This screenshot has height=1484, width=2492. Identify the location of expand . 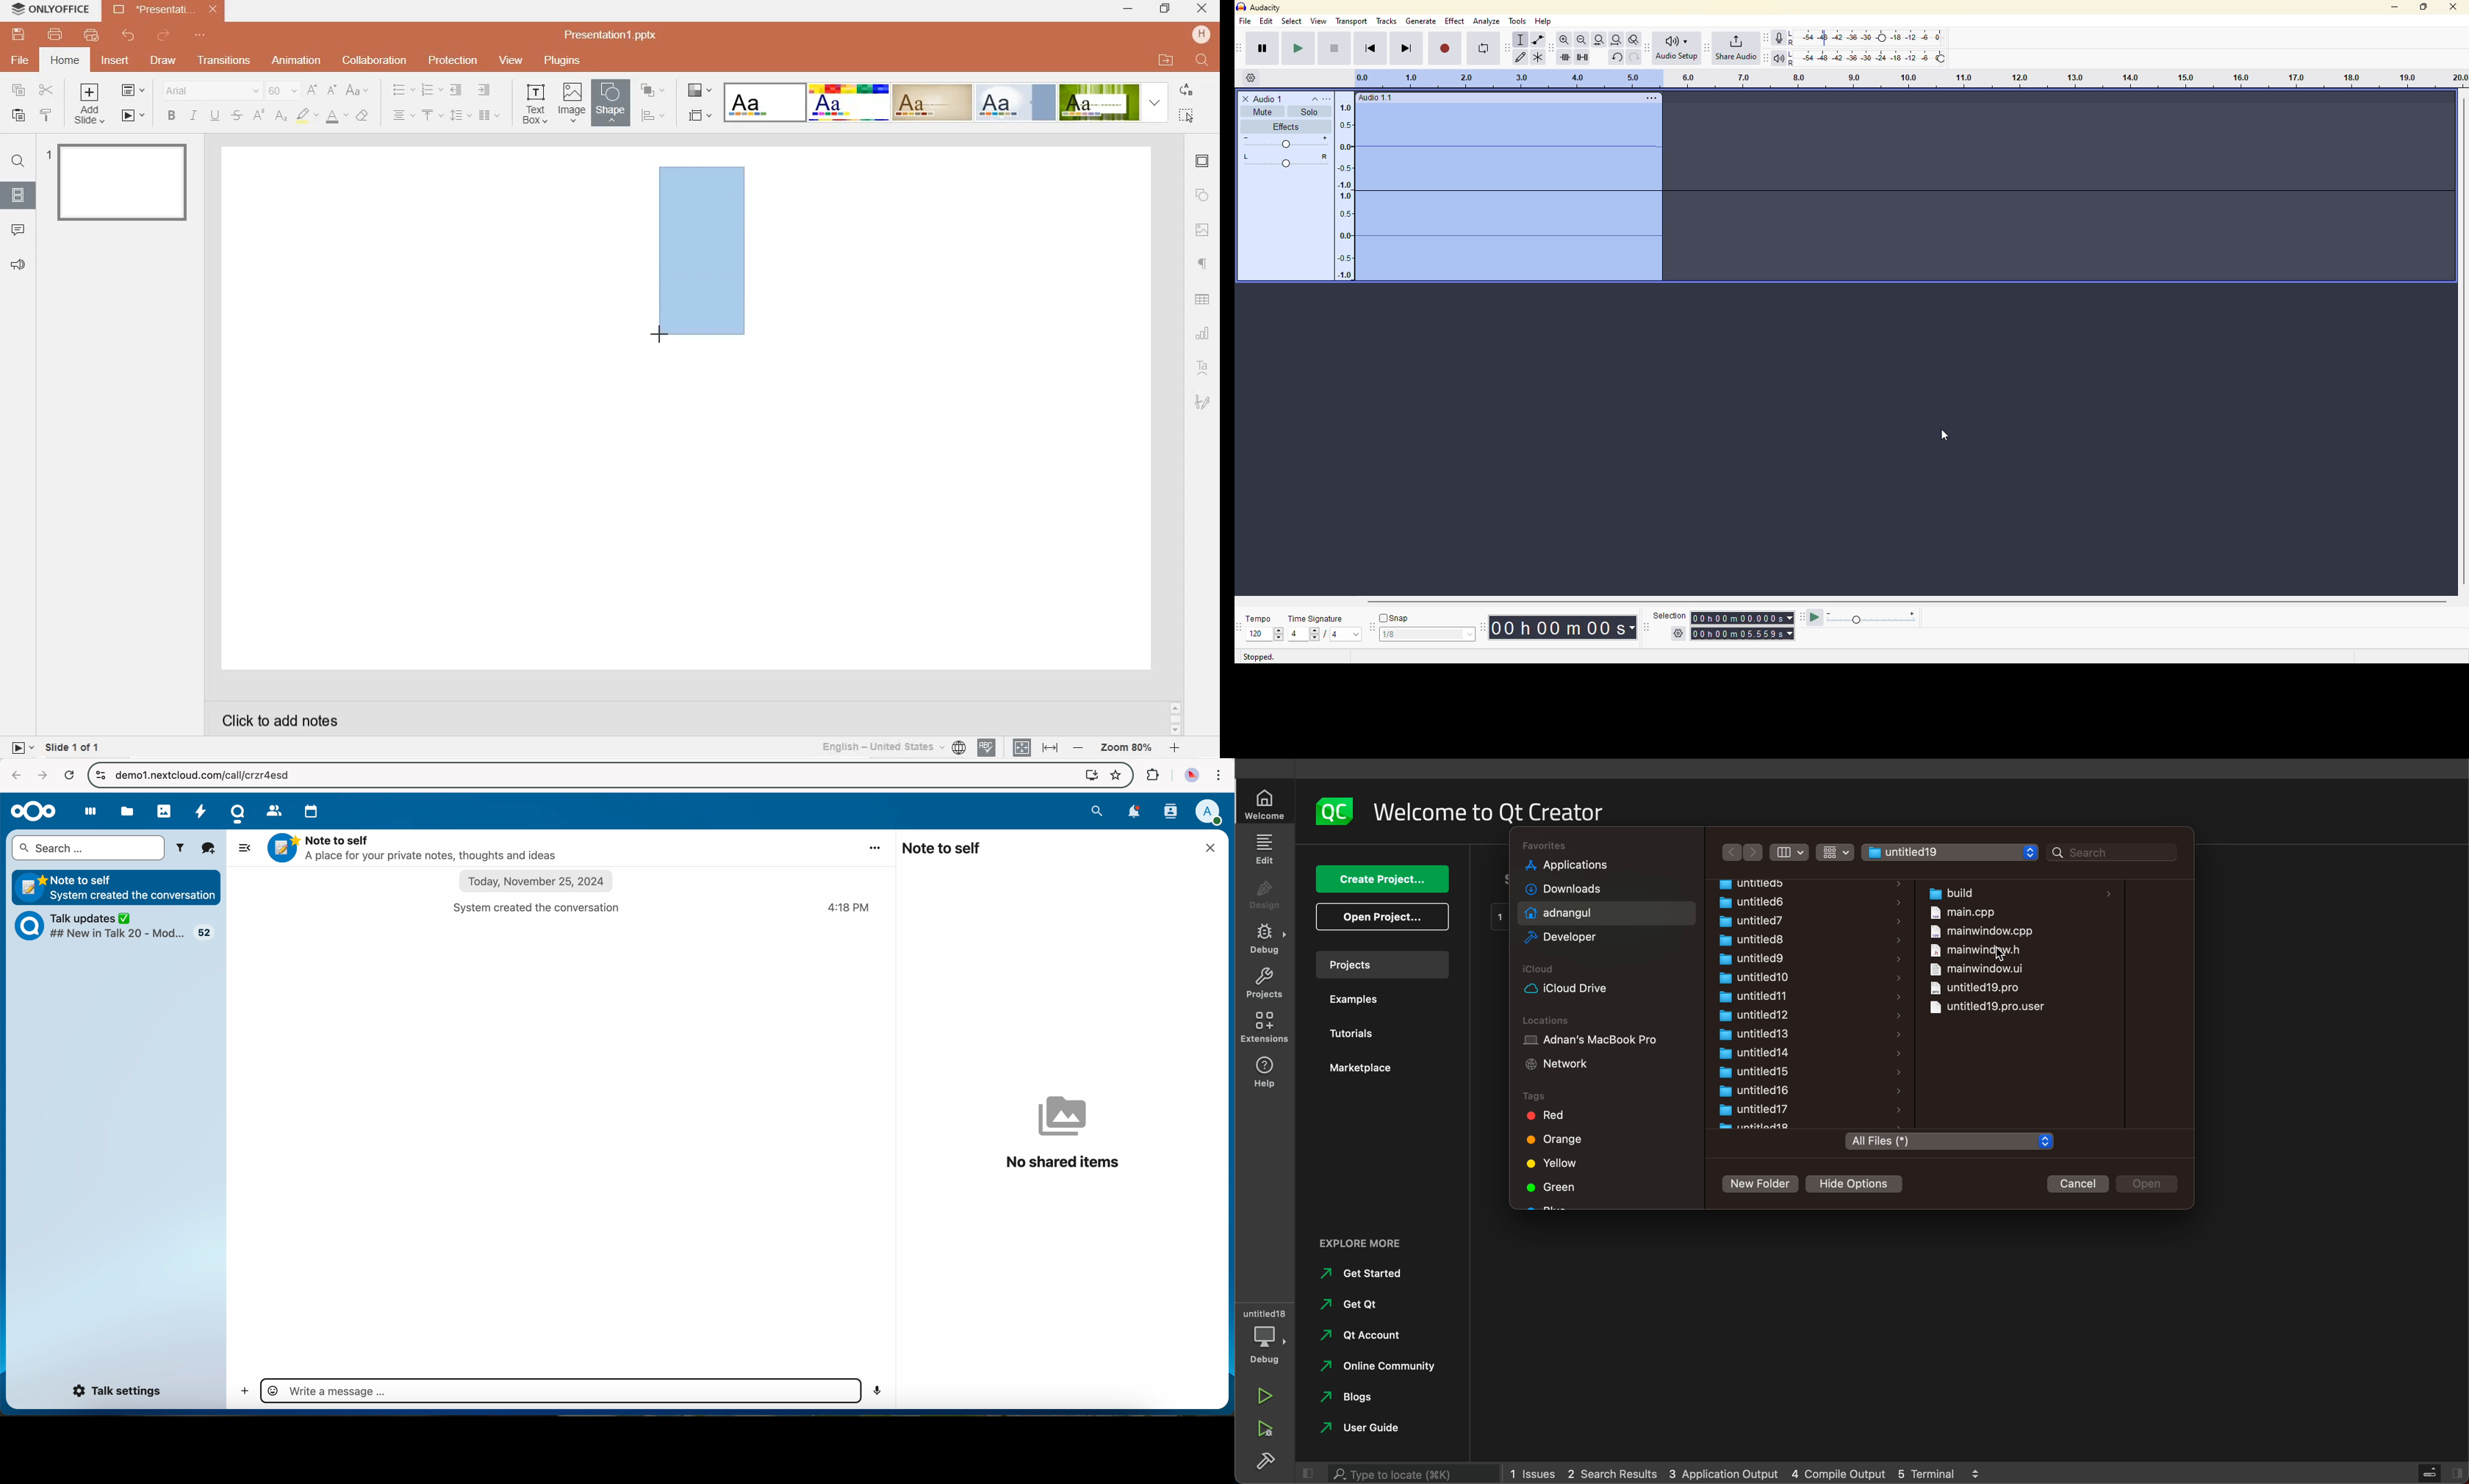
(1155, 102).